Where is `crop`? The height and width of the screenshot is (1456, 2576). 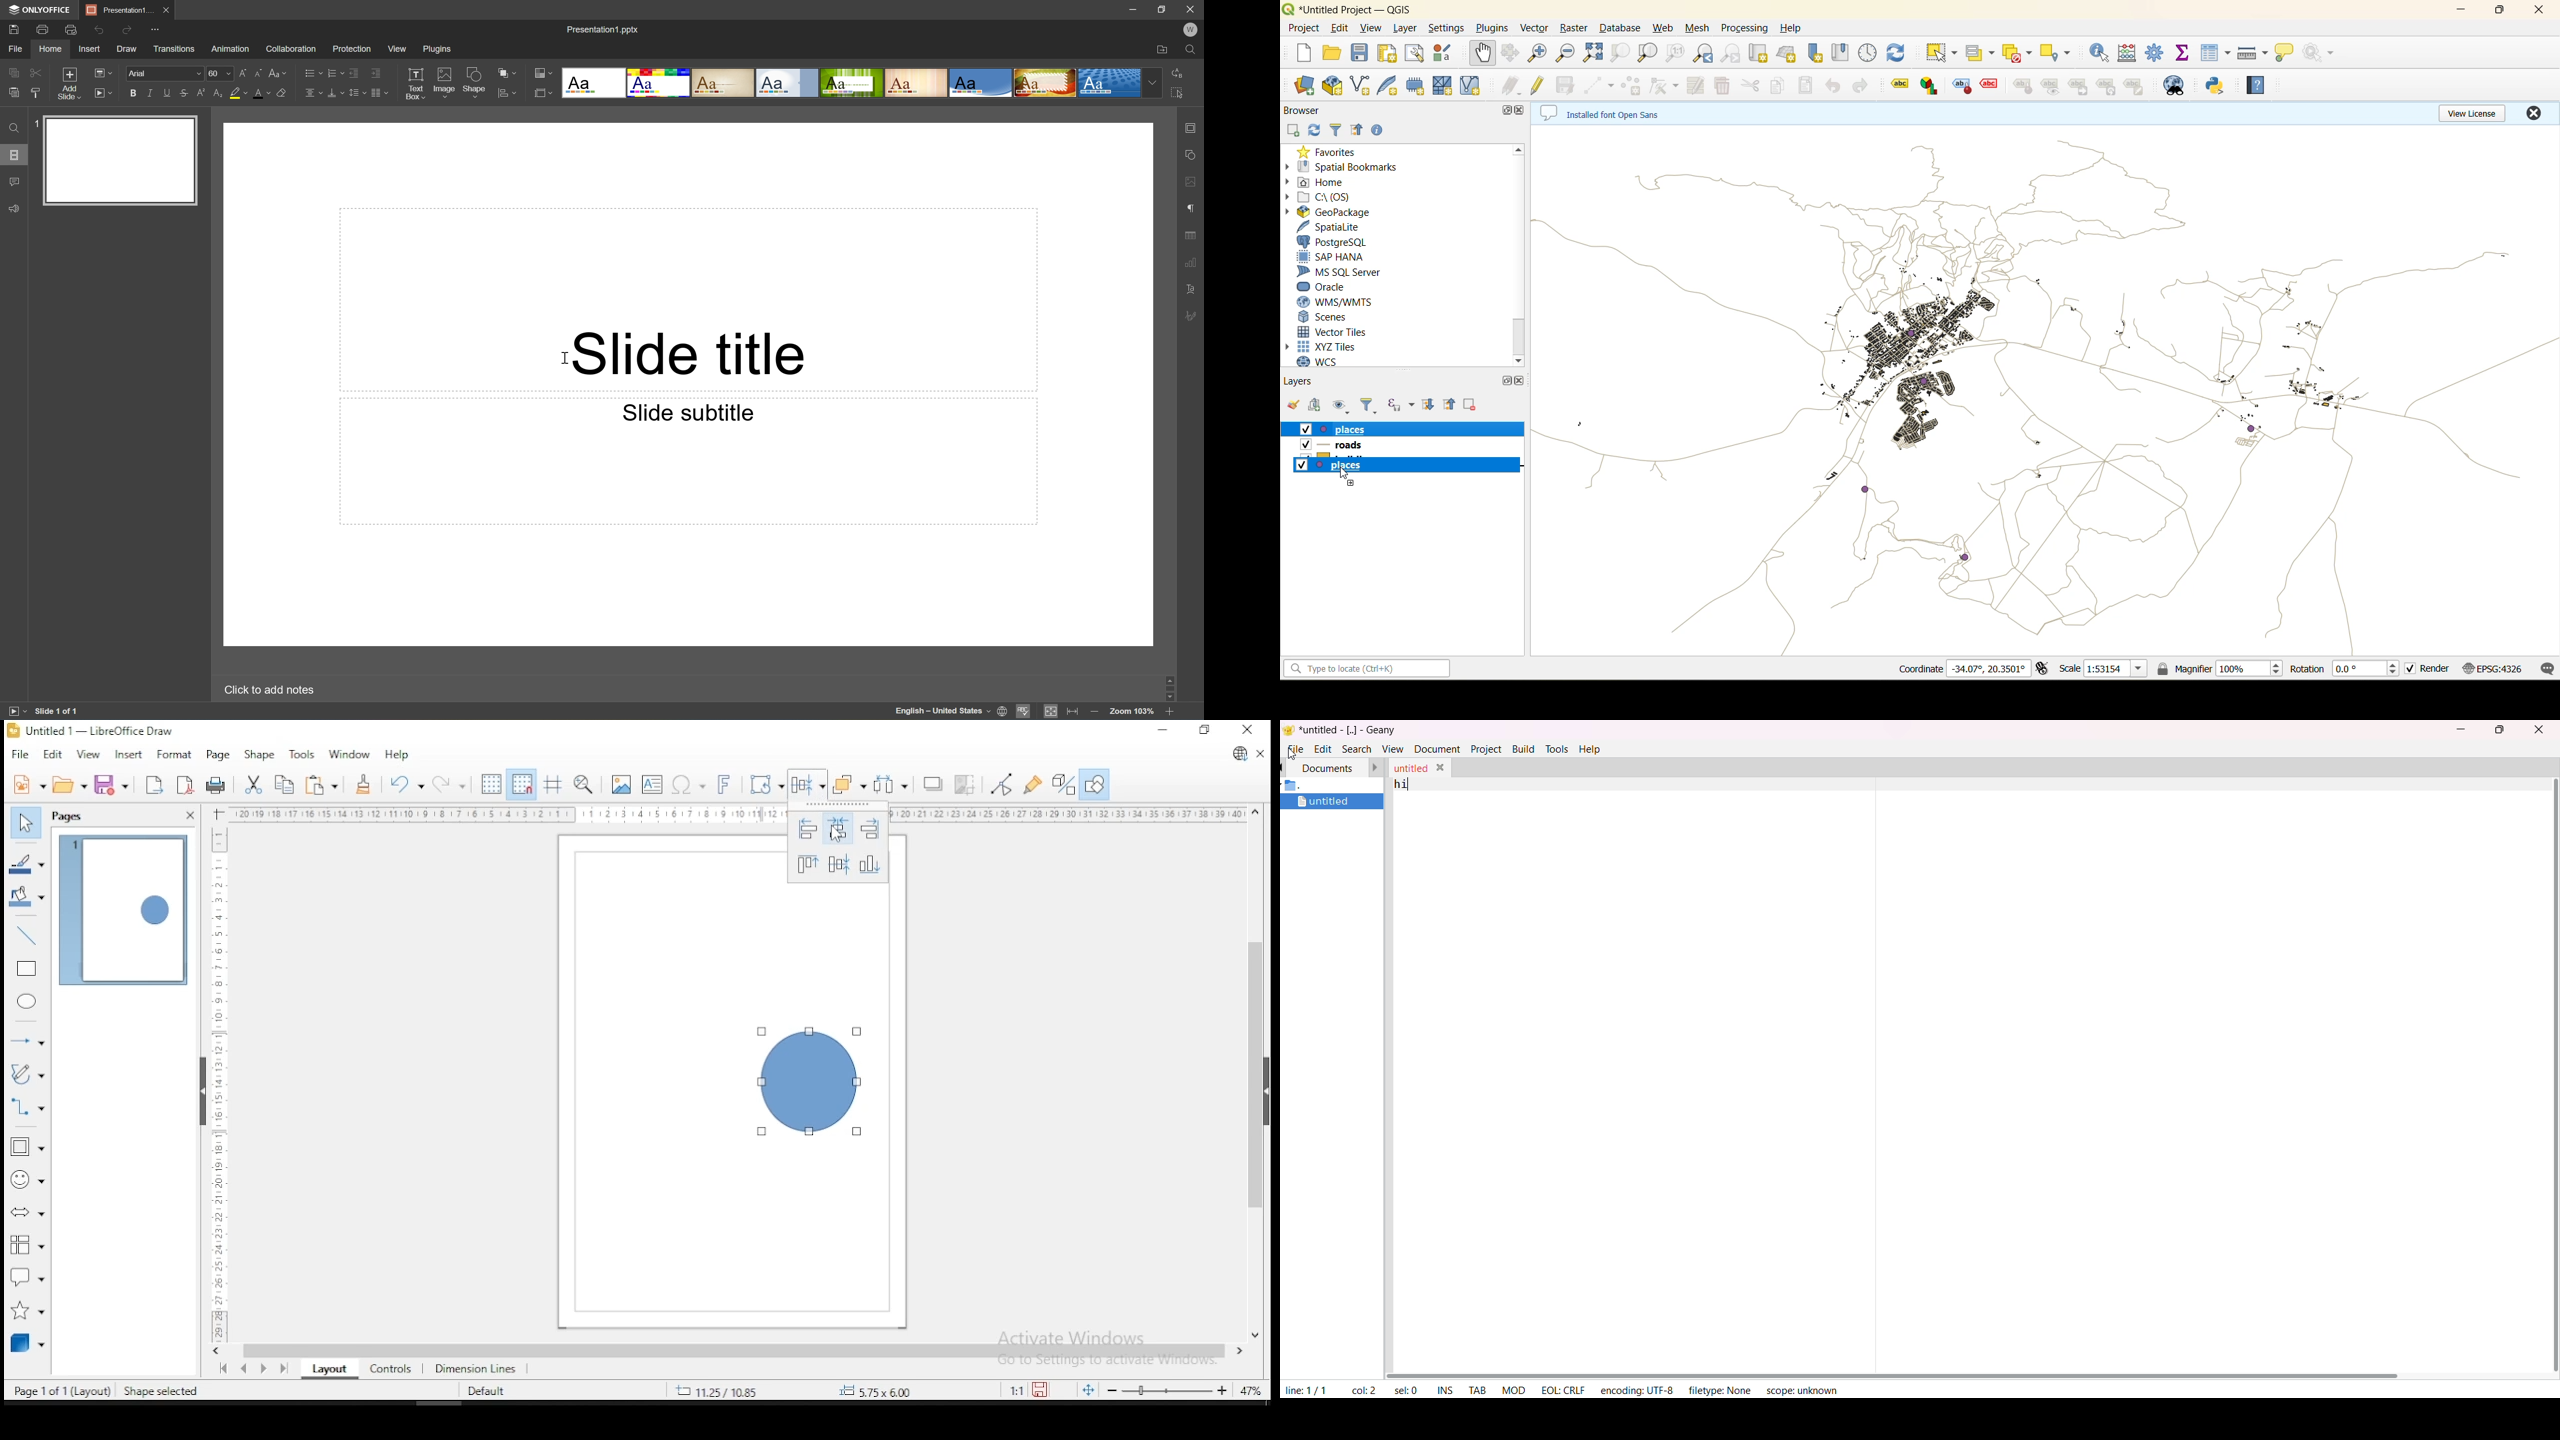
crop is located at coordinates (964, 786).